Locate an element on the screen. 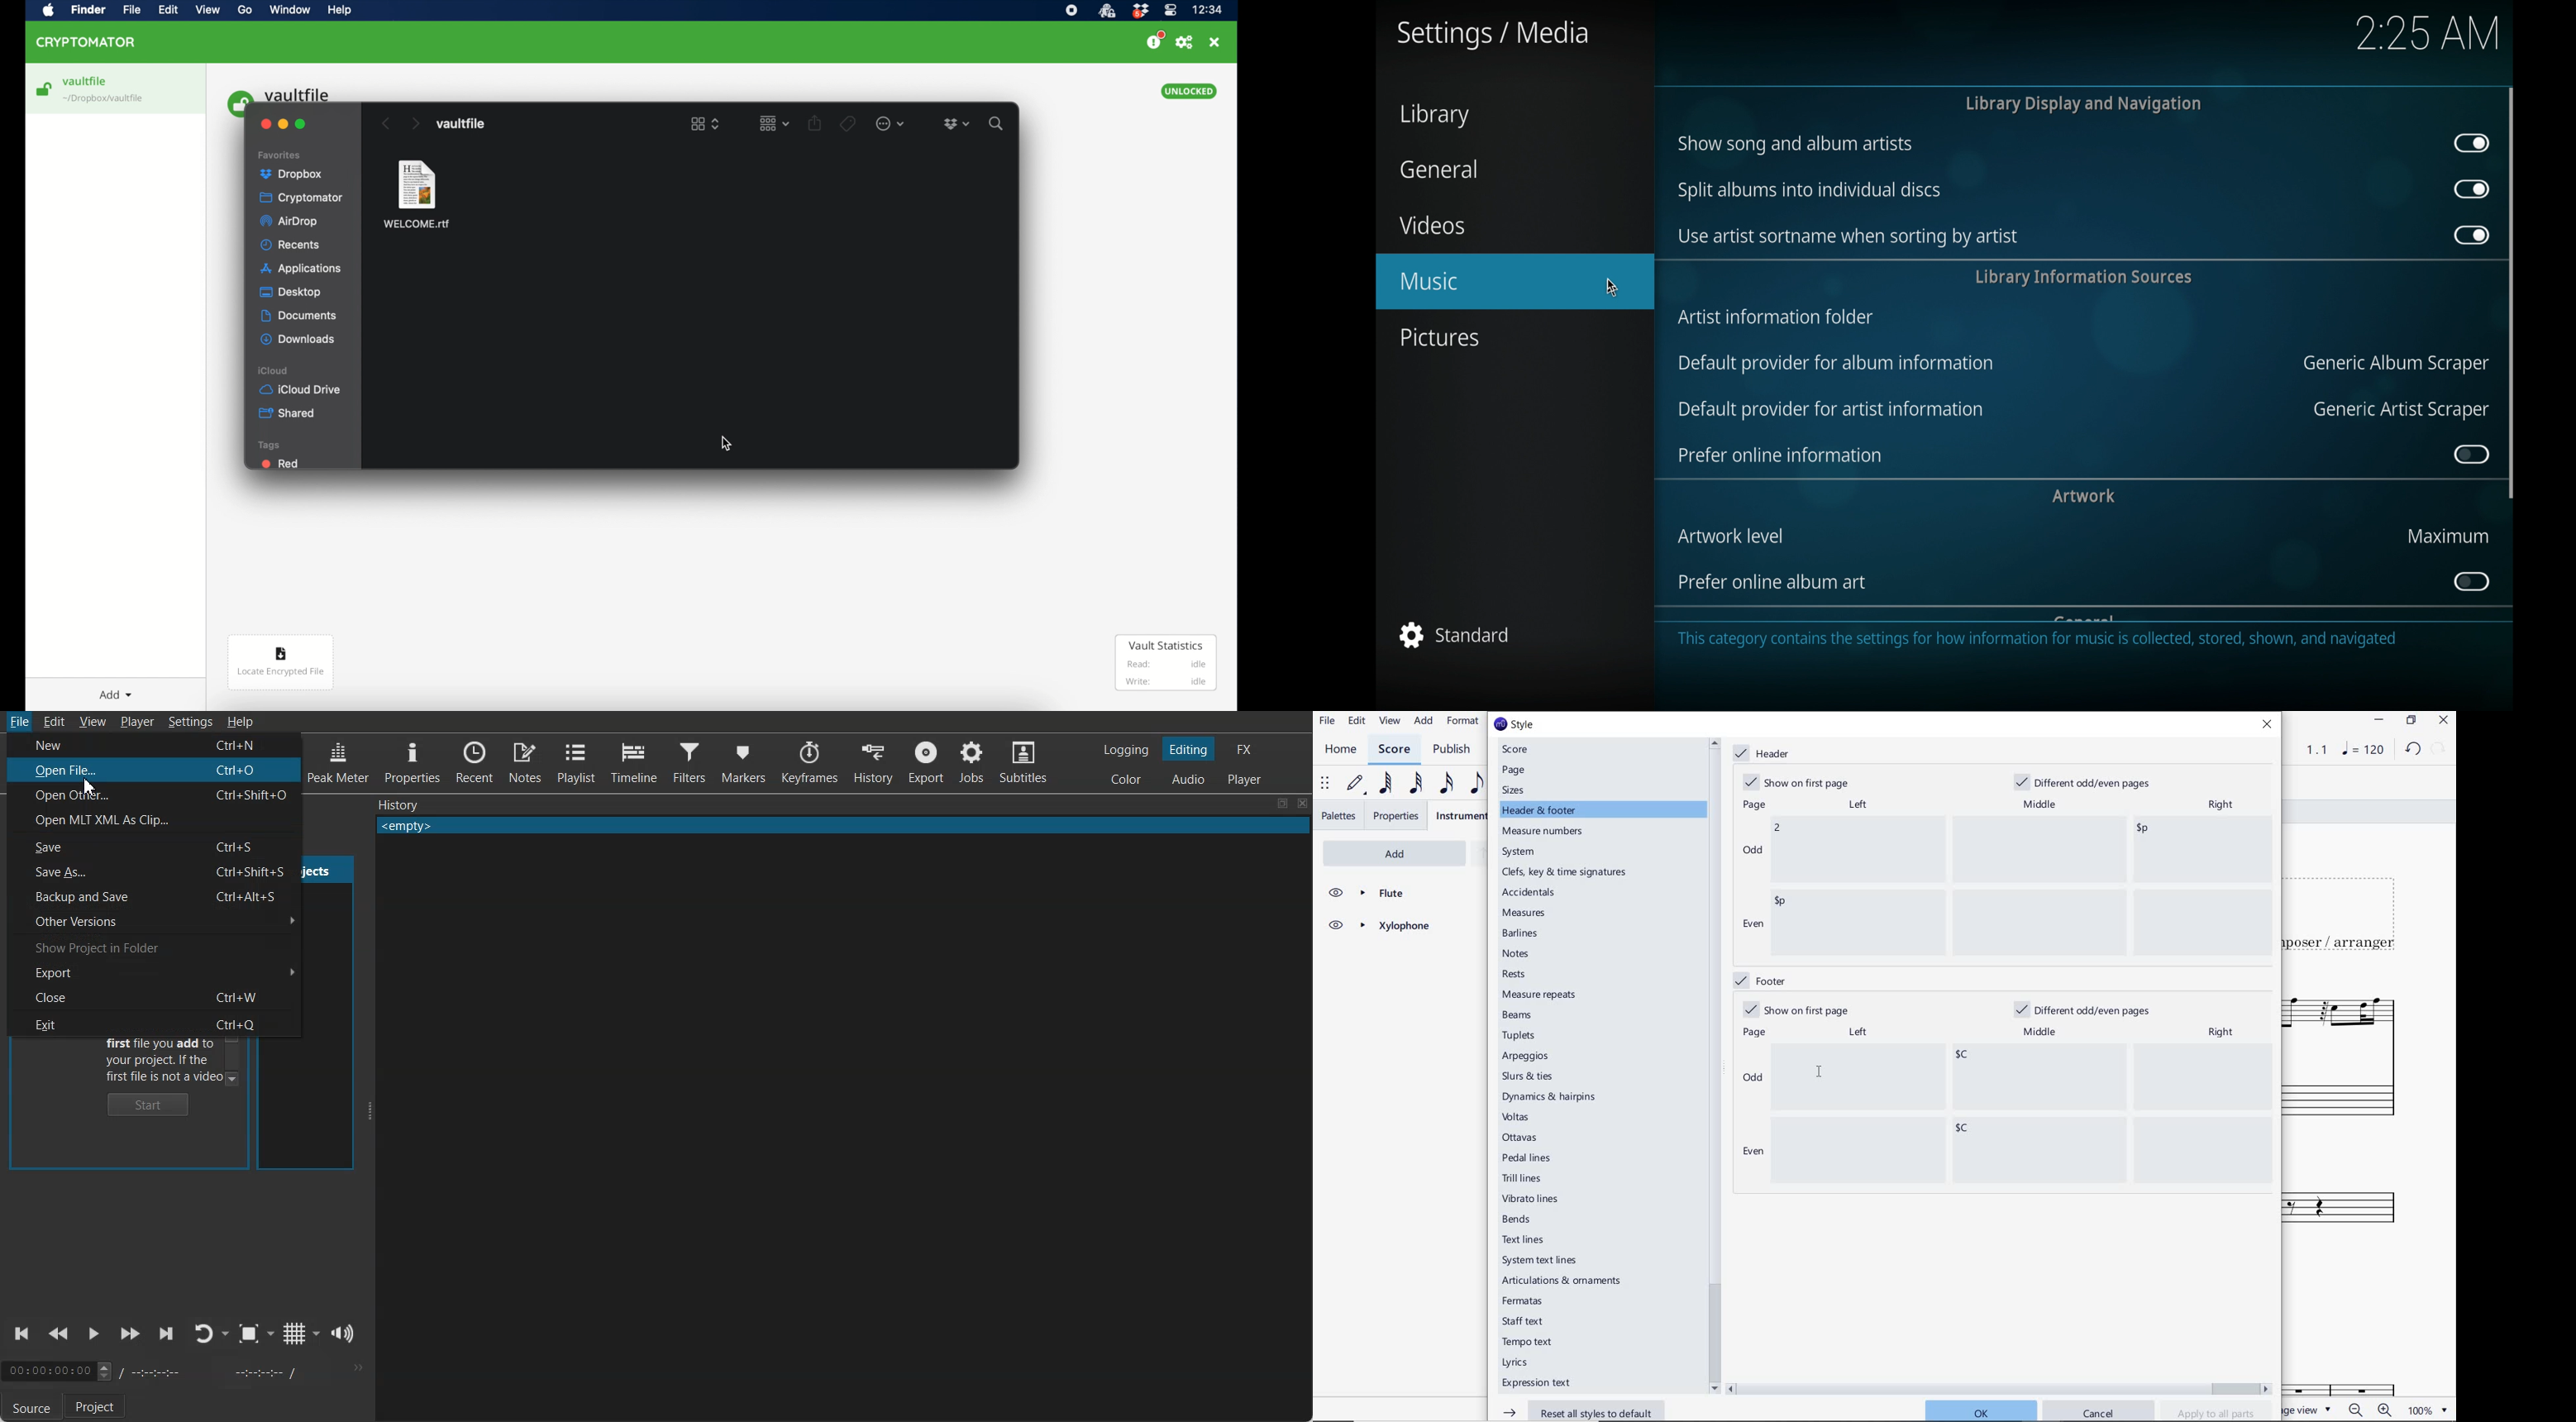  Toggle Play or Pause is located at coordinates (92, 1335).